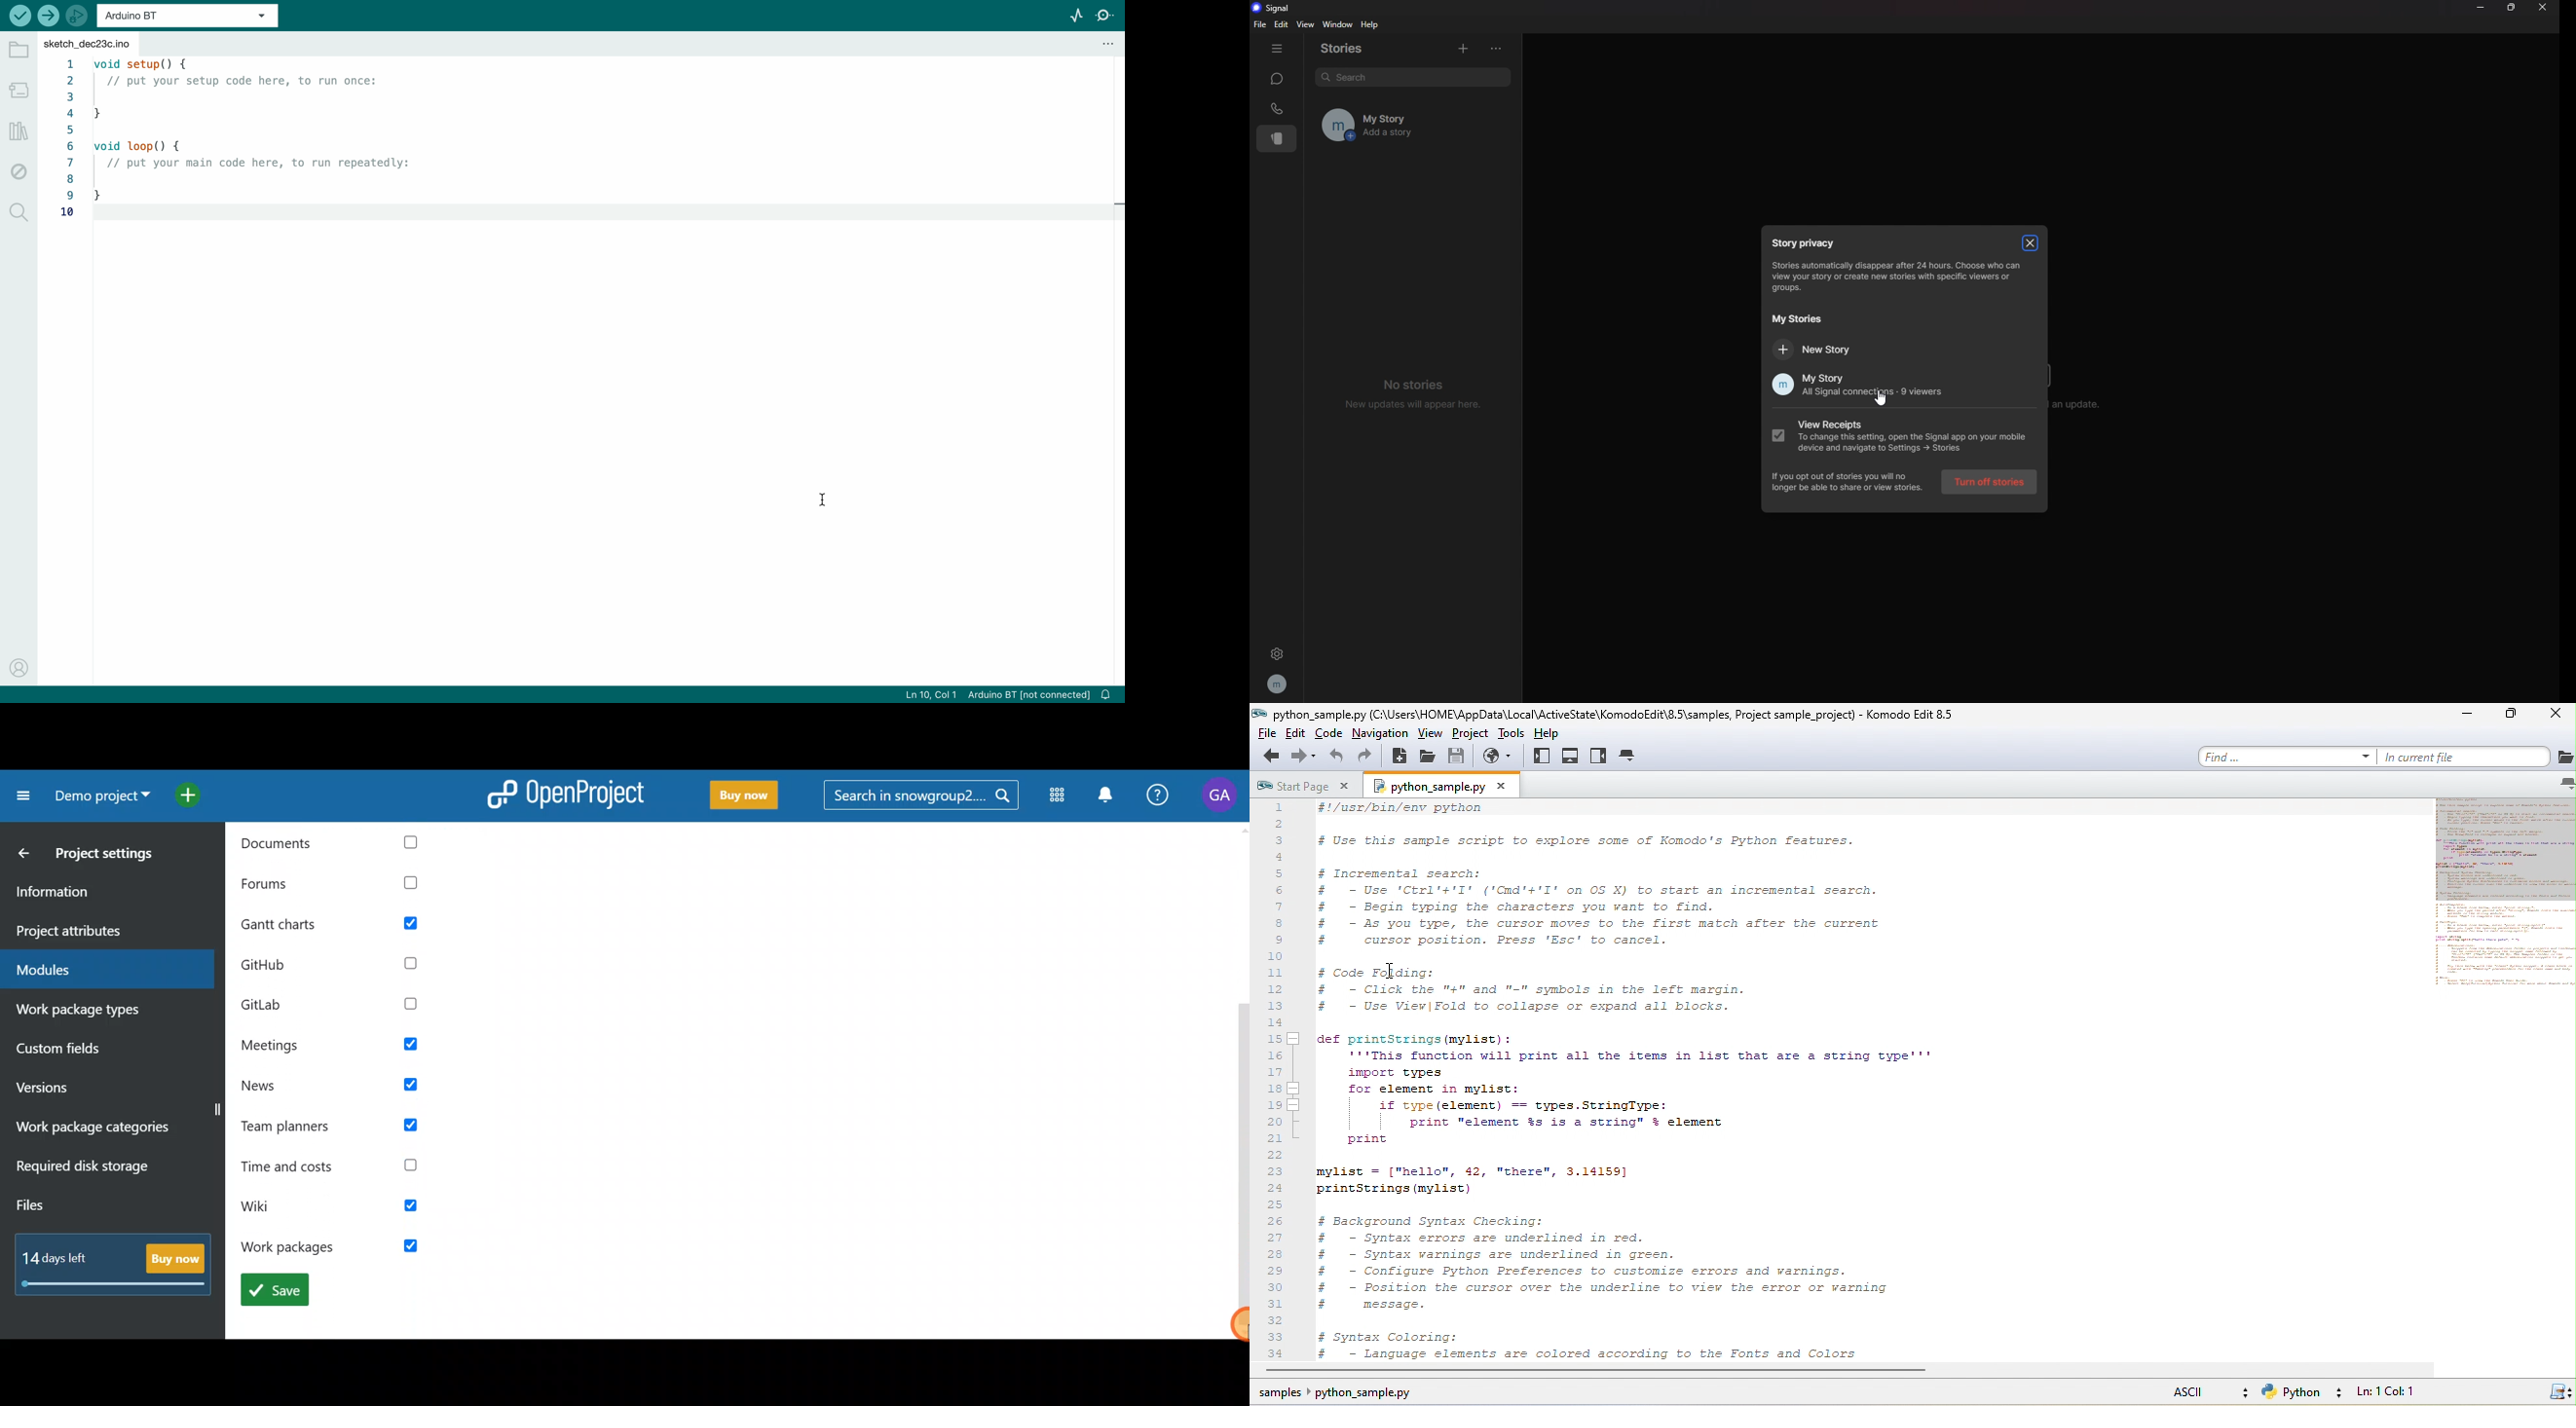 This screenshot has height=1428, width=2576. Describe the element at coordinates (99, 795) in the screenshot. I see `Project name` at that location.